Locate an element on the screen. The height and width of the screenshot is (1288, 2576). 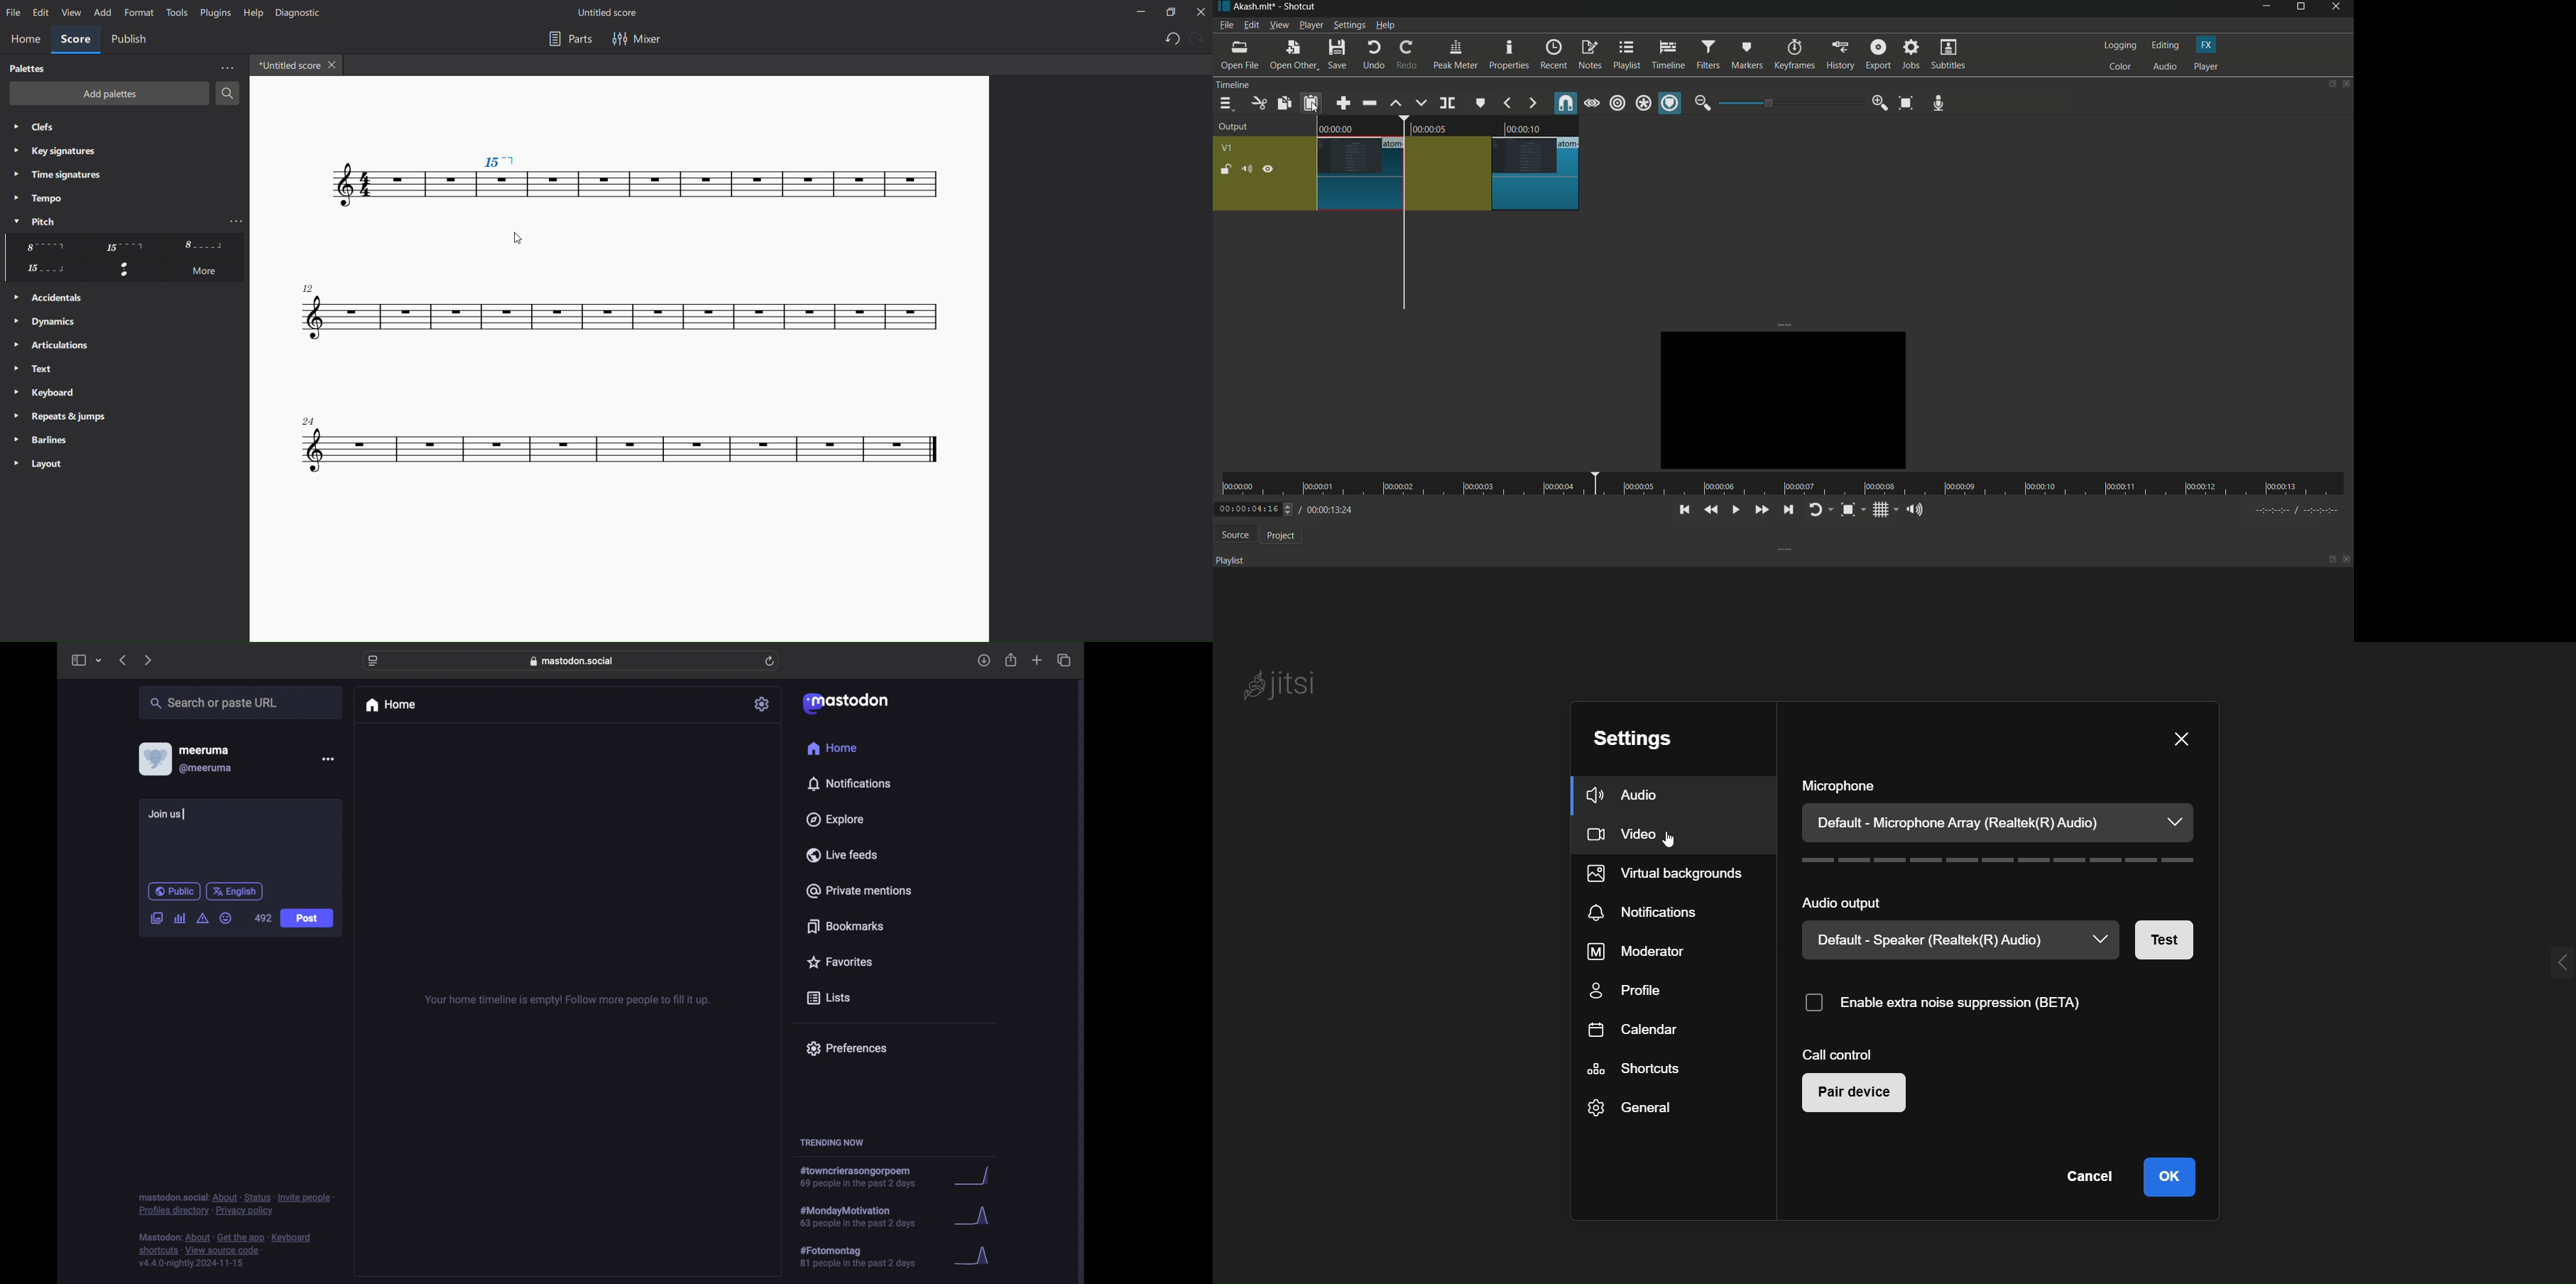
previous marker is located at coordinates (1508, 104).